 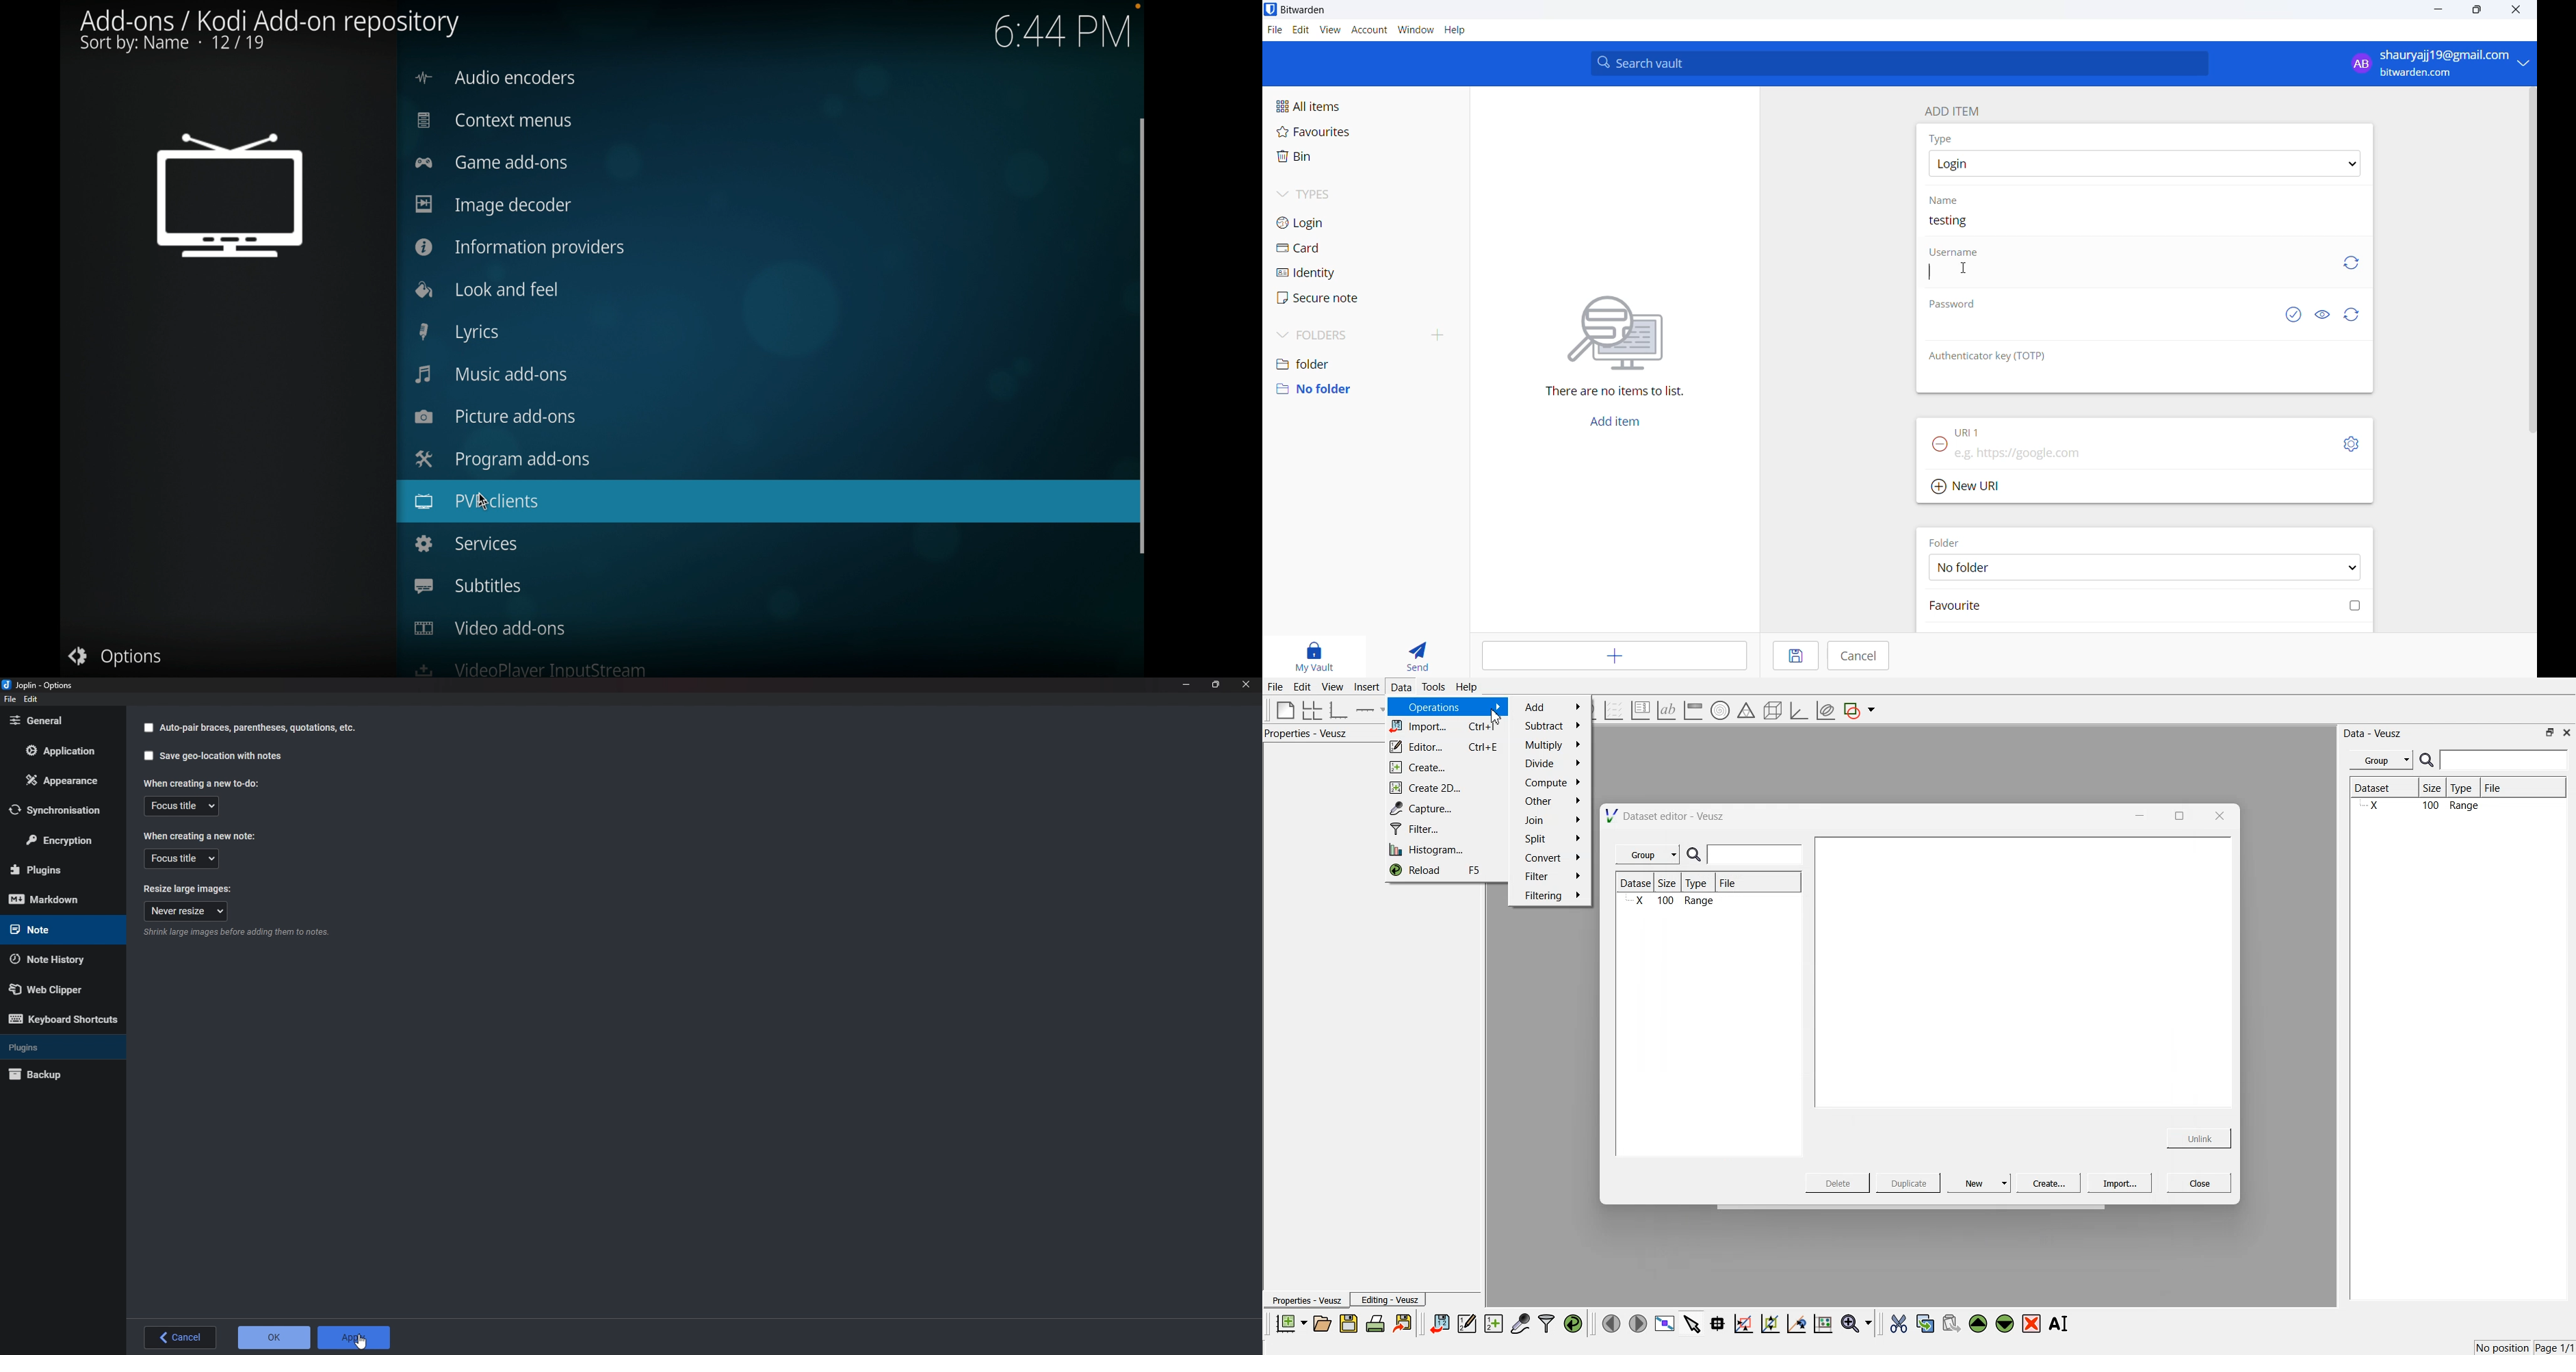 I want to click on Data - Veusz, so click(x=2373, y=734).